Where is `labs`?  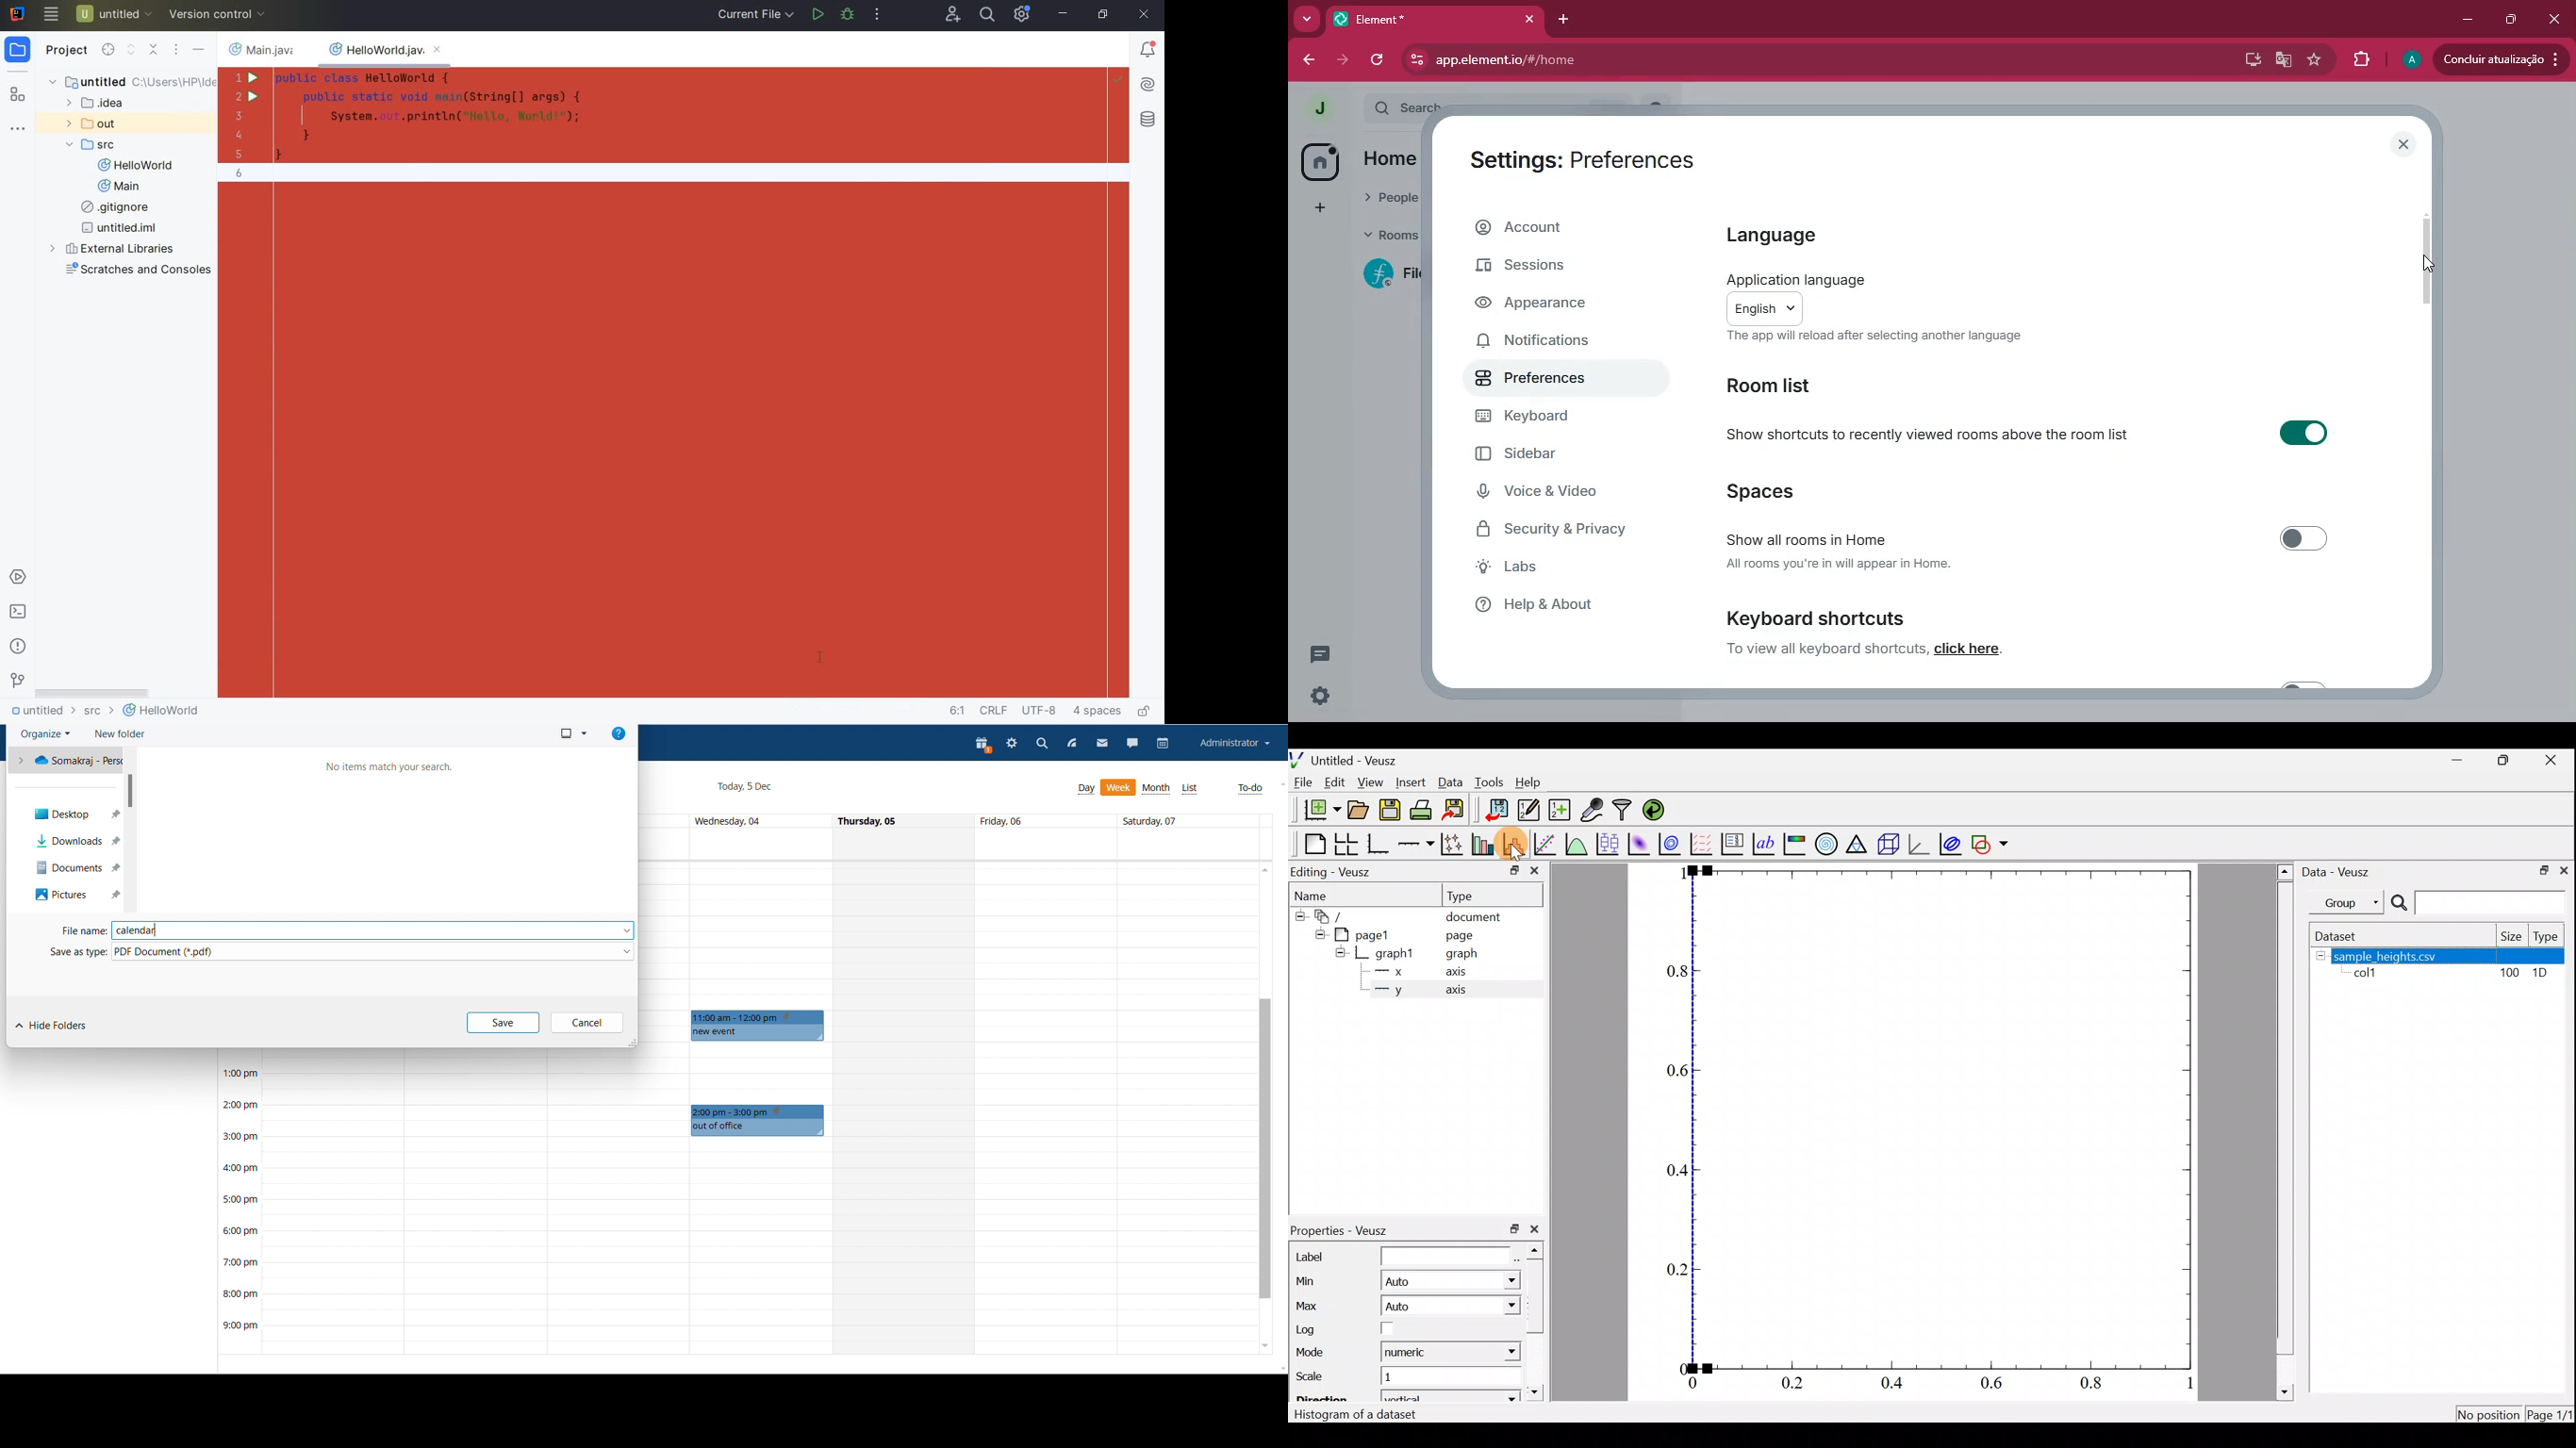
labs is located at coordinates (1544, 571).